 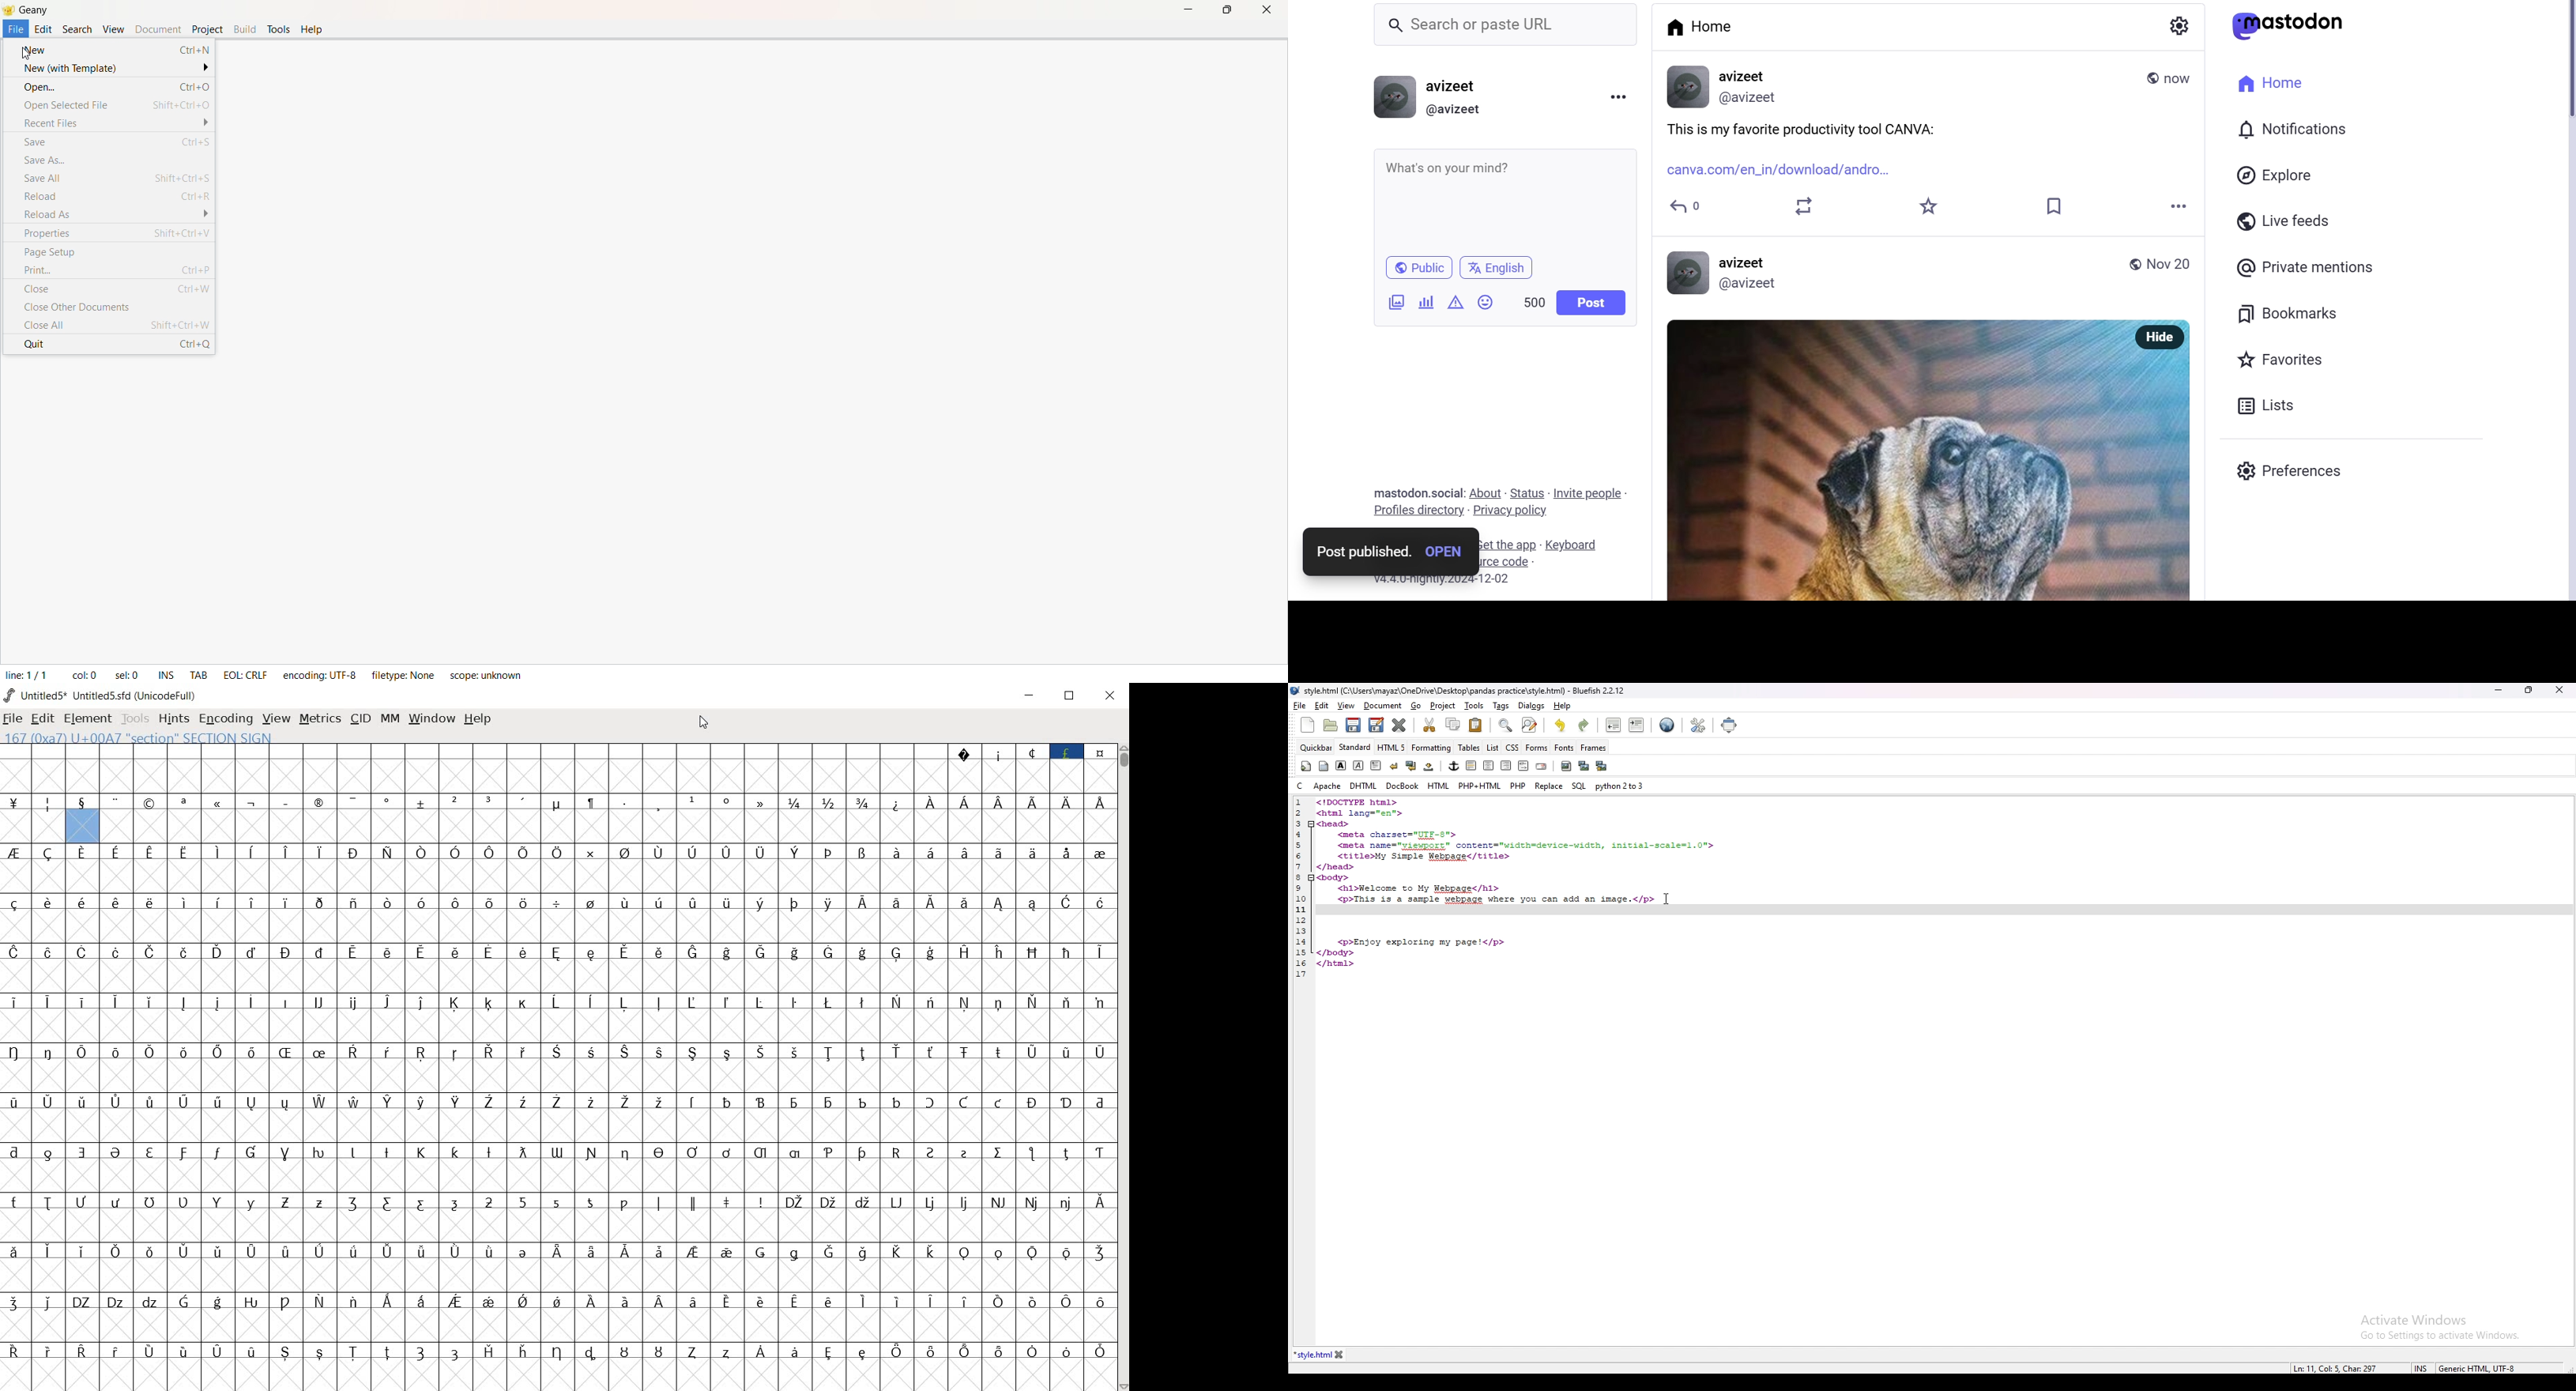 I want to click on 500, so click(x=1534, y=302).